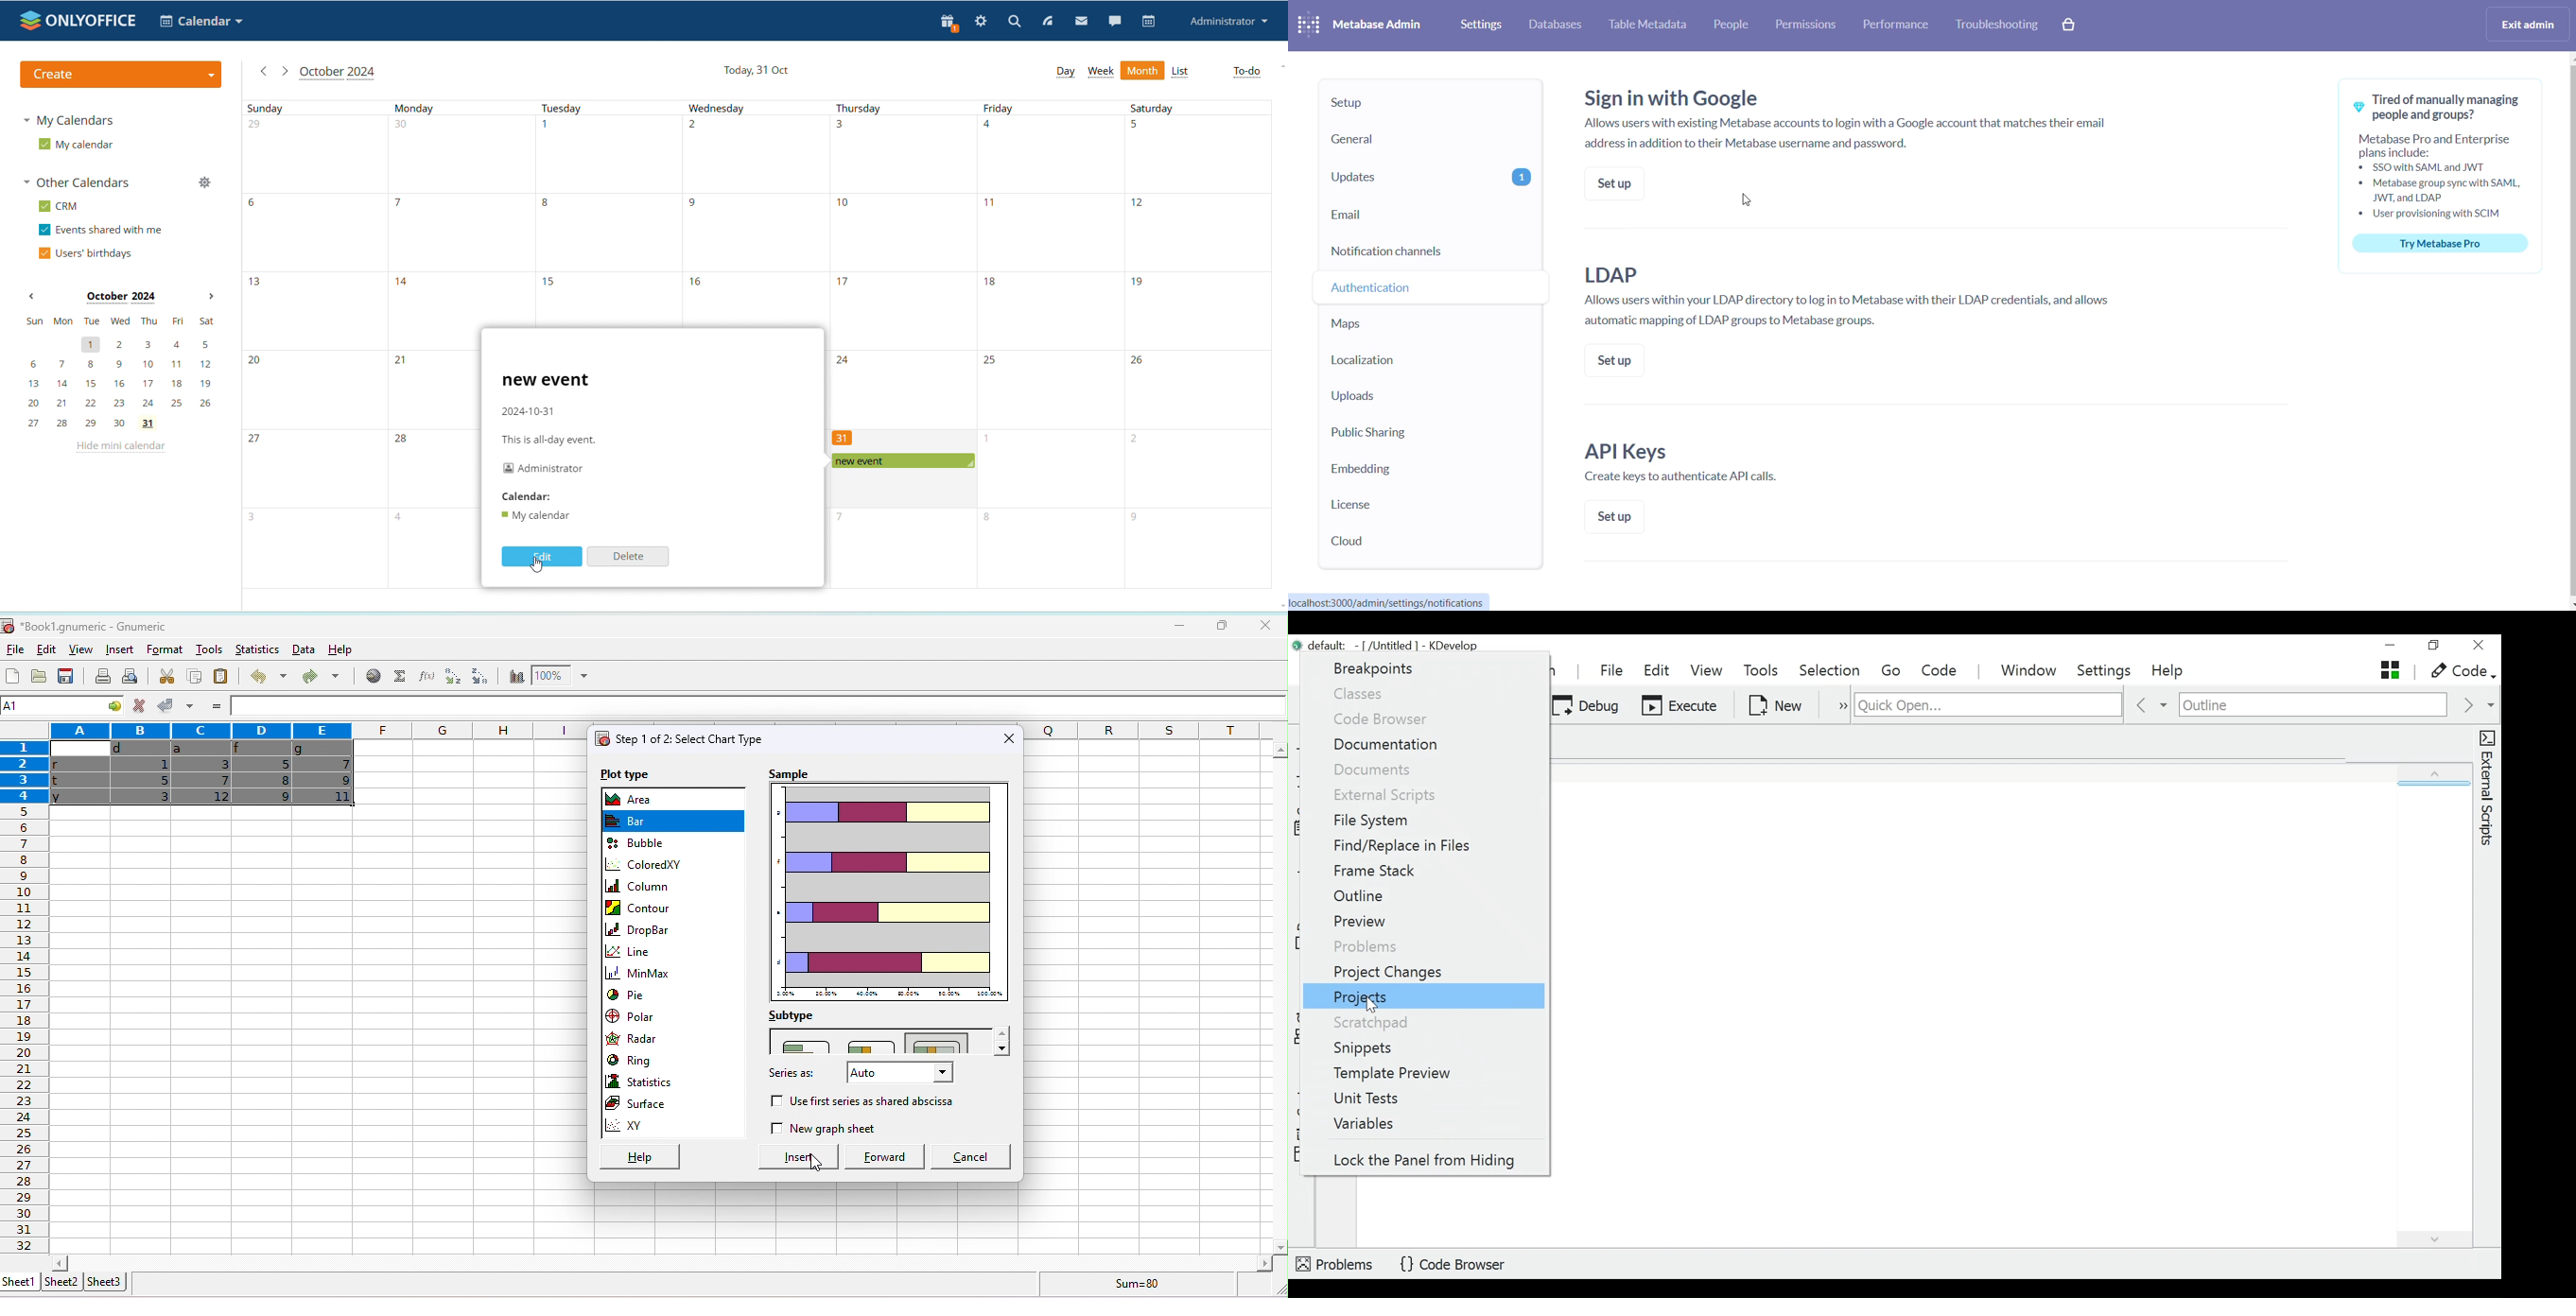 Image resolution: width=2576 pixels, height=1316 pixels. What do you see at coordinates (80, 184) in the screenshot?
I see `other calendars` at bounding box center [80, 184].